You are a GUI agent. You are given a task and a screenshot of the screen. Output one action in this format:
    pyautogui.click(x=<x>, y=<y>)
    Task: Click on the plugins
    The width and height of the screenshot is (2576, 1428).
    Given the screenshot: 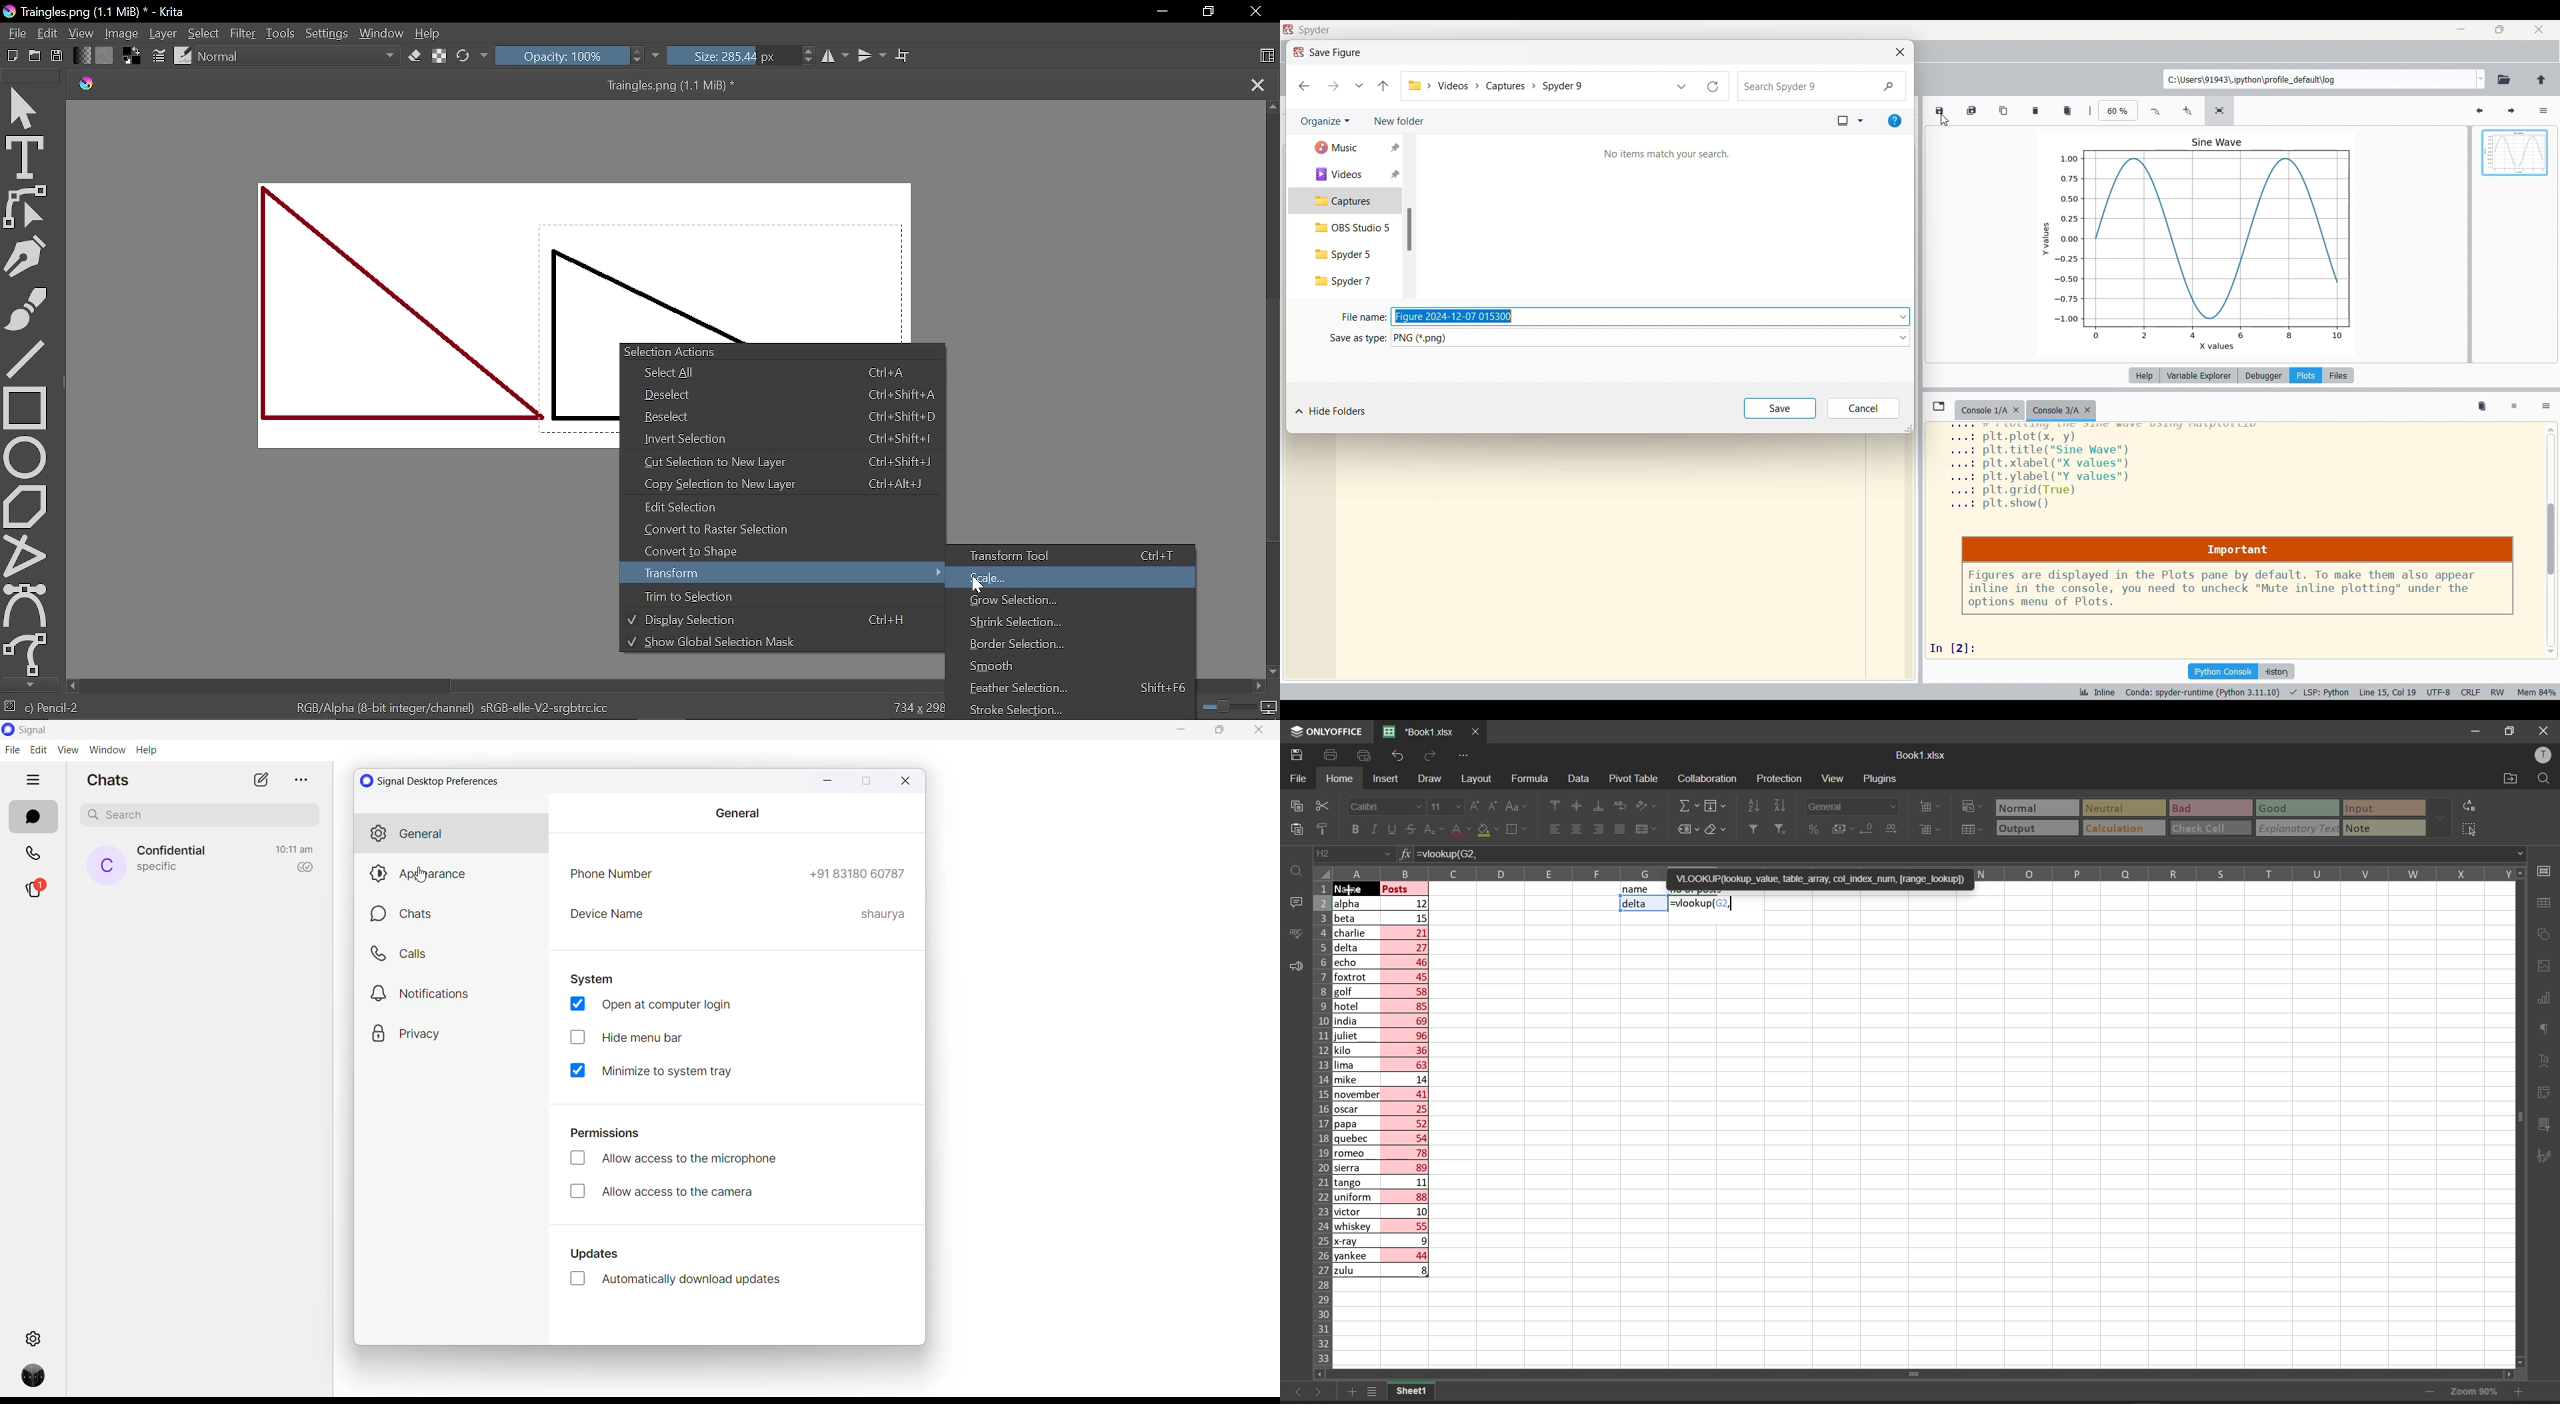 What is the action you would take?
    pyautogui.click(x=1881, y=778)
    